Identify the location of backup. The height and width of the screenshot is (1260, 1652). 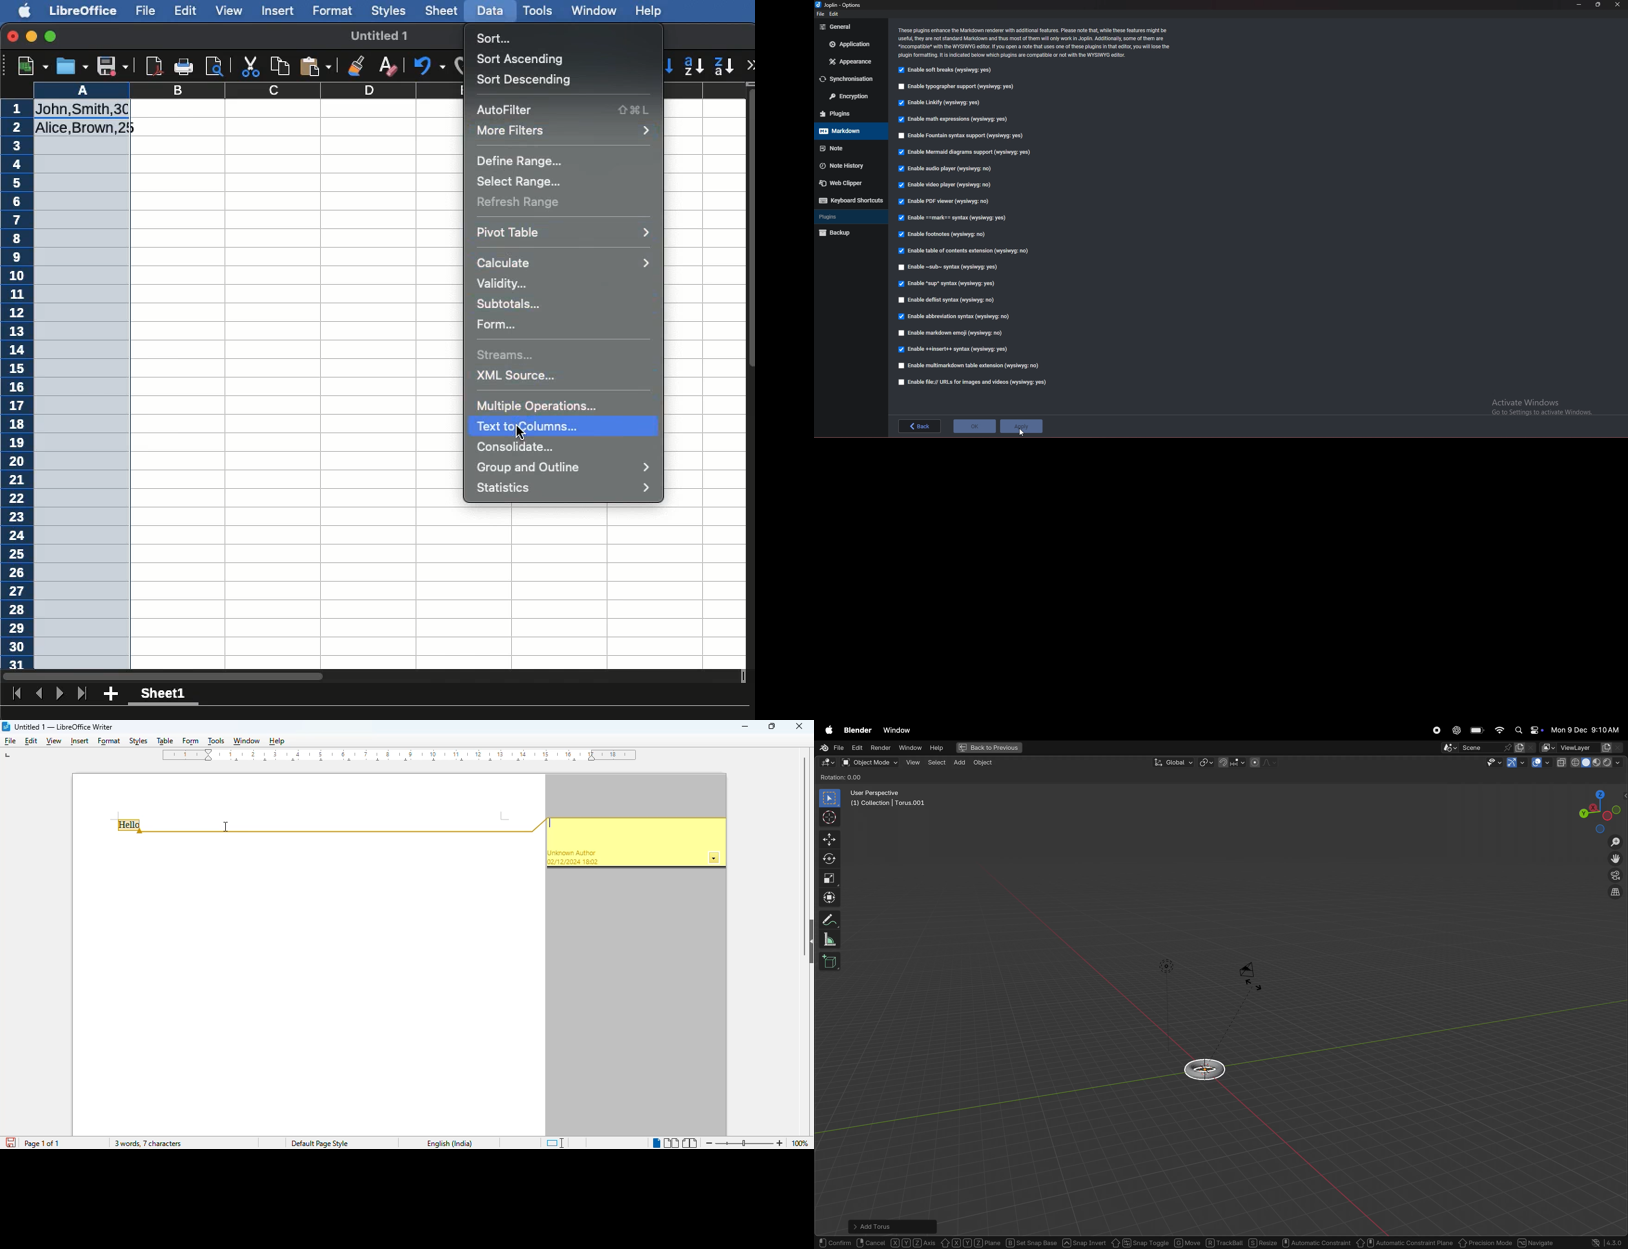
(848, 233).